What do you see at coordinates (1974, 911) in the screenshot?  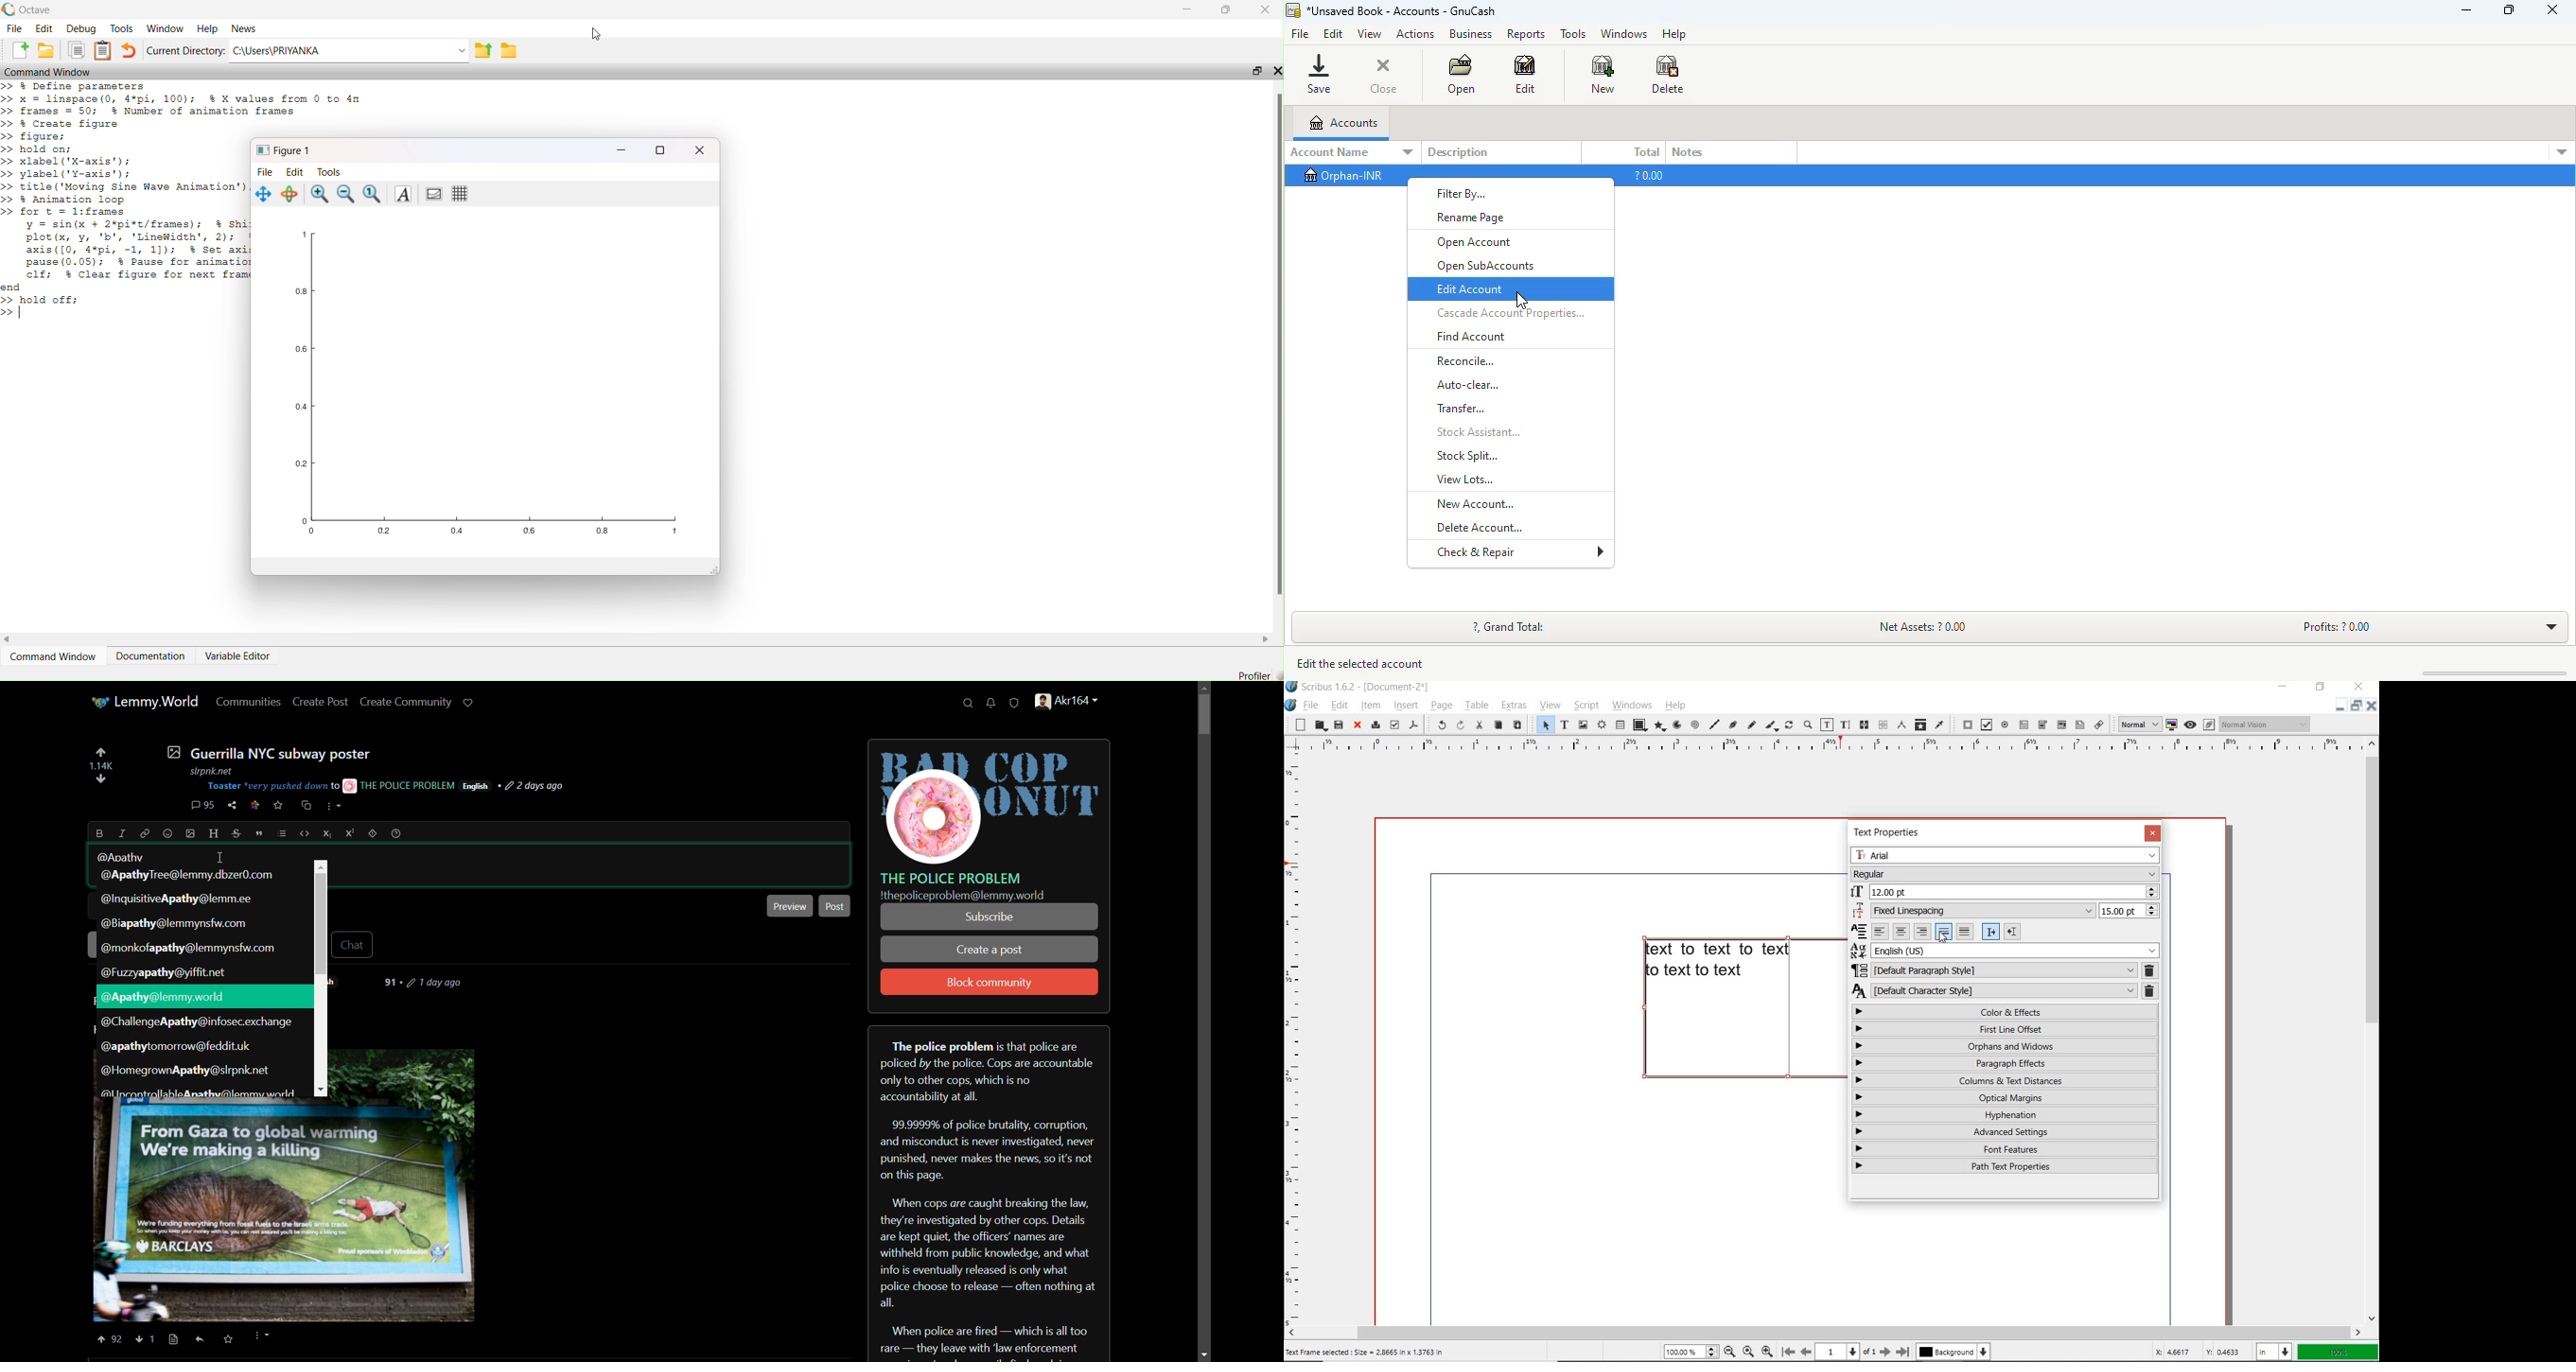 I see `LINE SPACING MODE` at bounding box center [1974, 911].